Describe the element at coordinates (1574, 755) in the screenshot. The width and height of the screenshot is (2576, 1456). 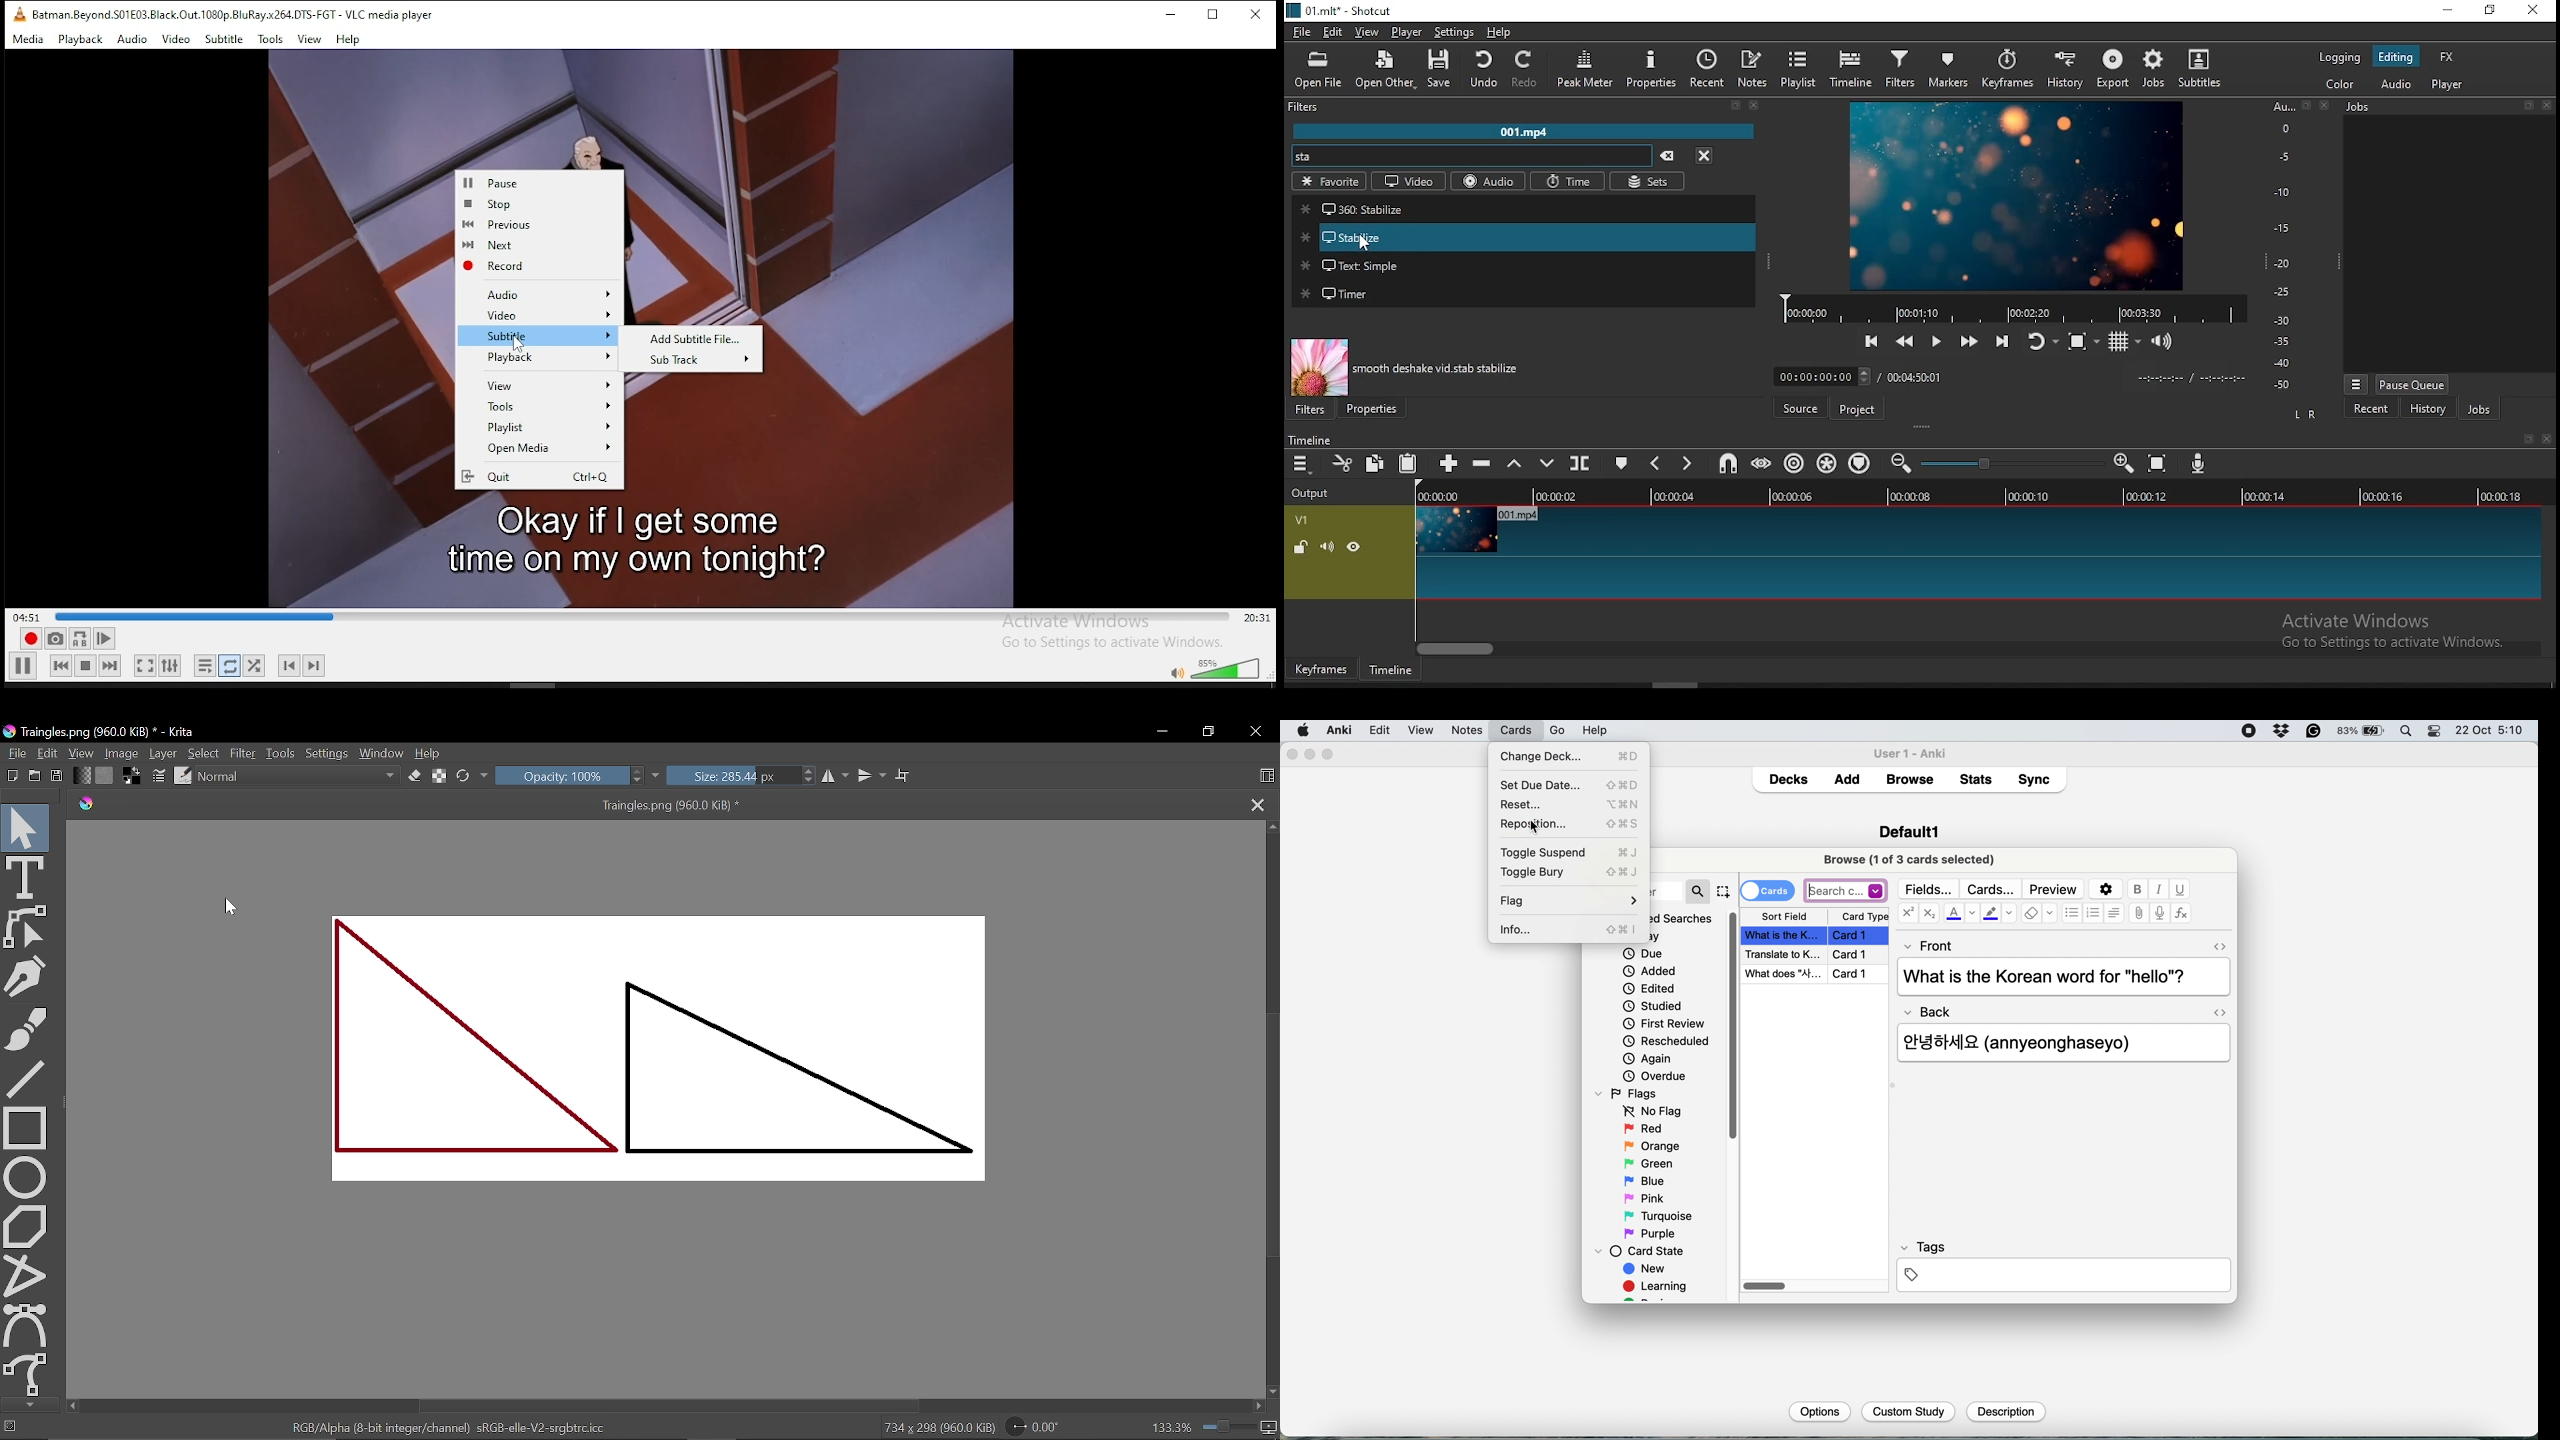
I see `change deck` at that location.